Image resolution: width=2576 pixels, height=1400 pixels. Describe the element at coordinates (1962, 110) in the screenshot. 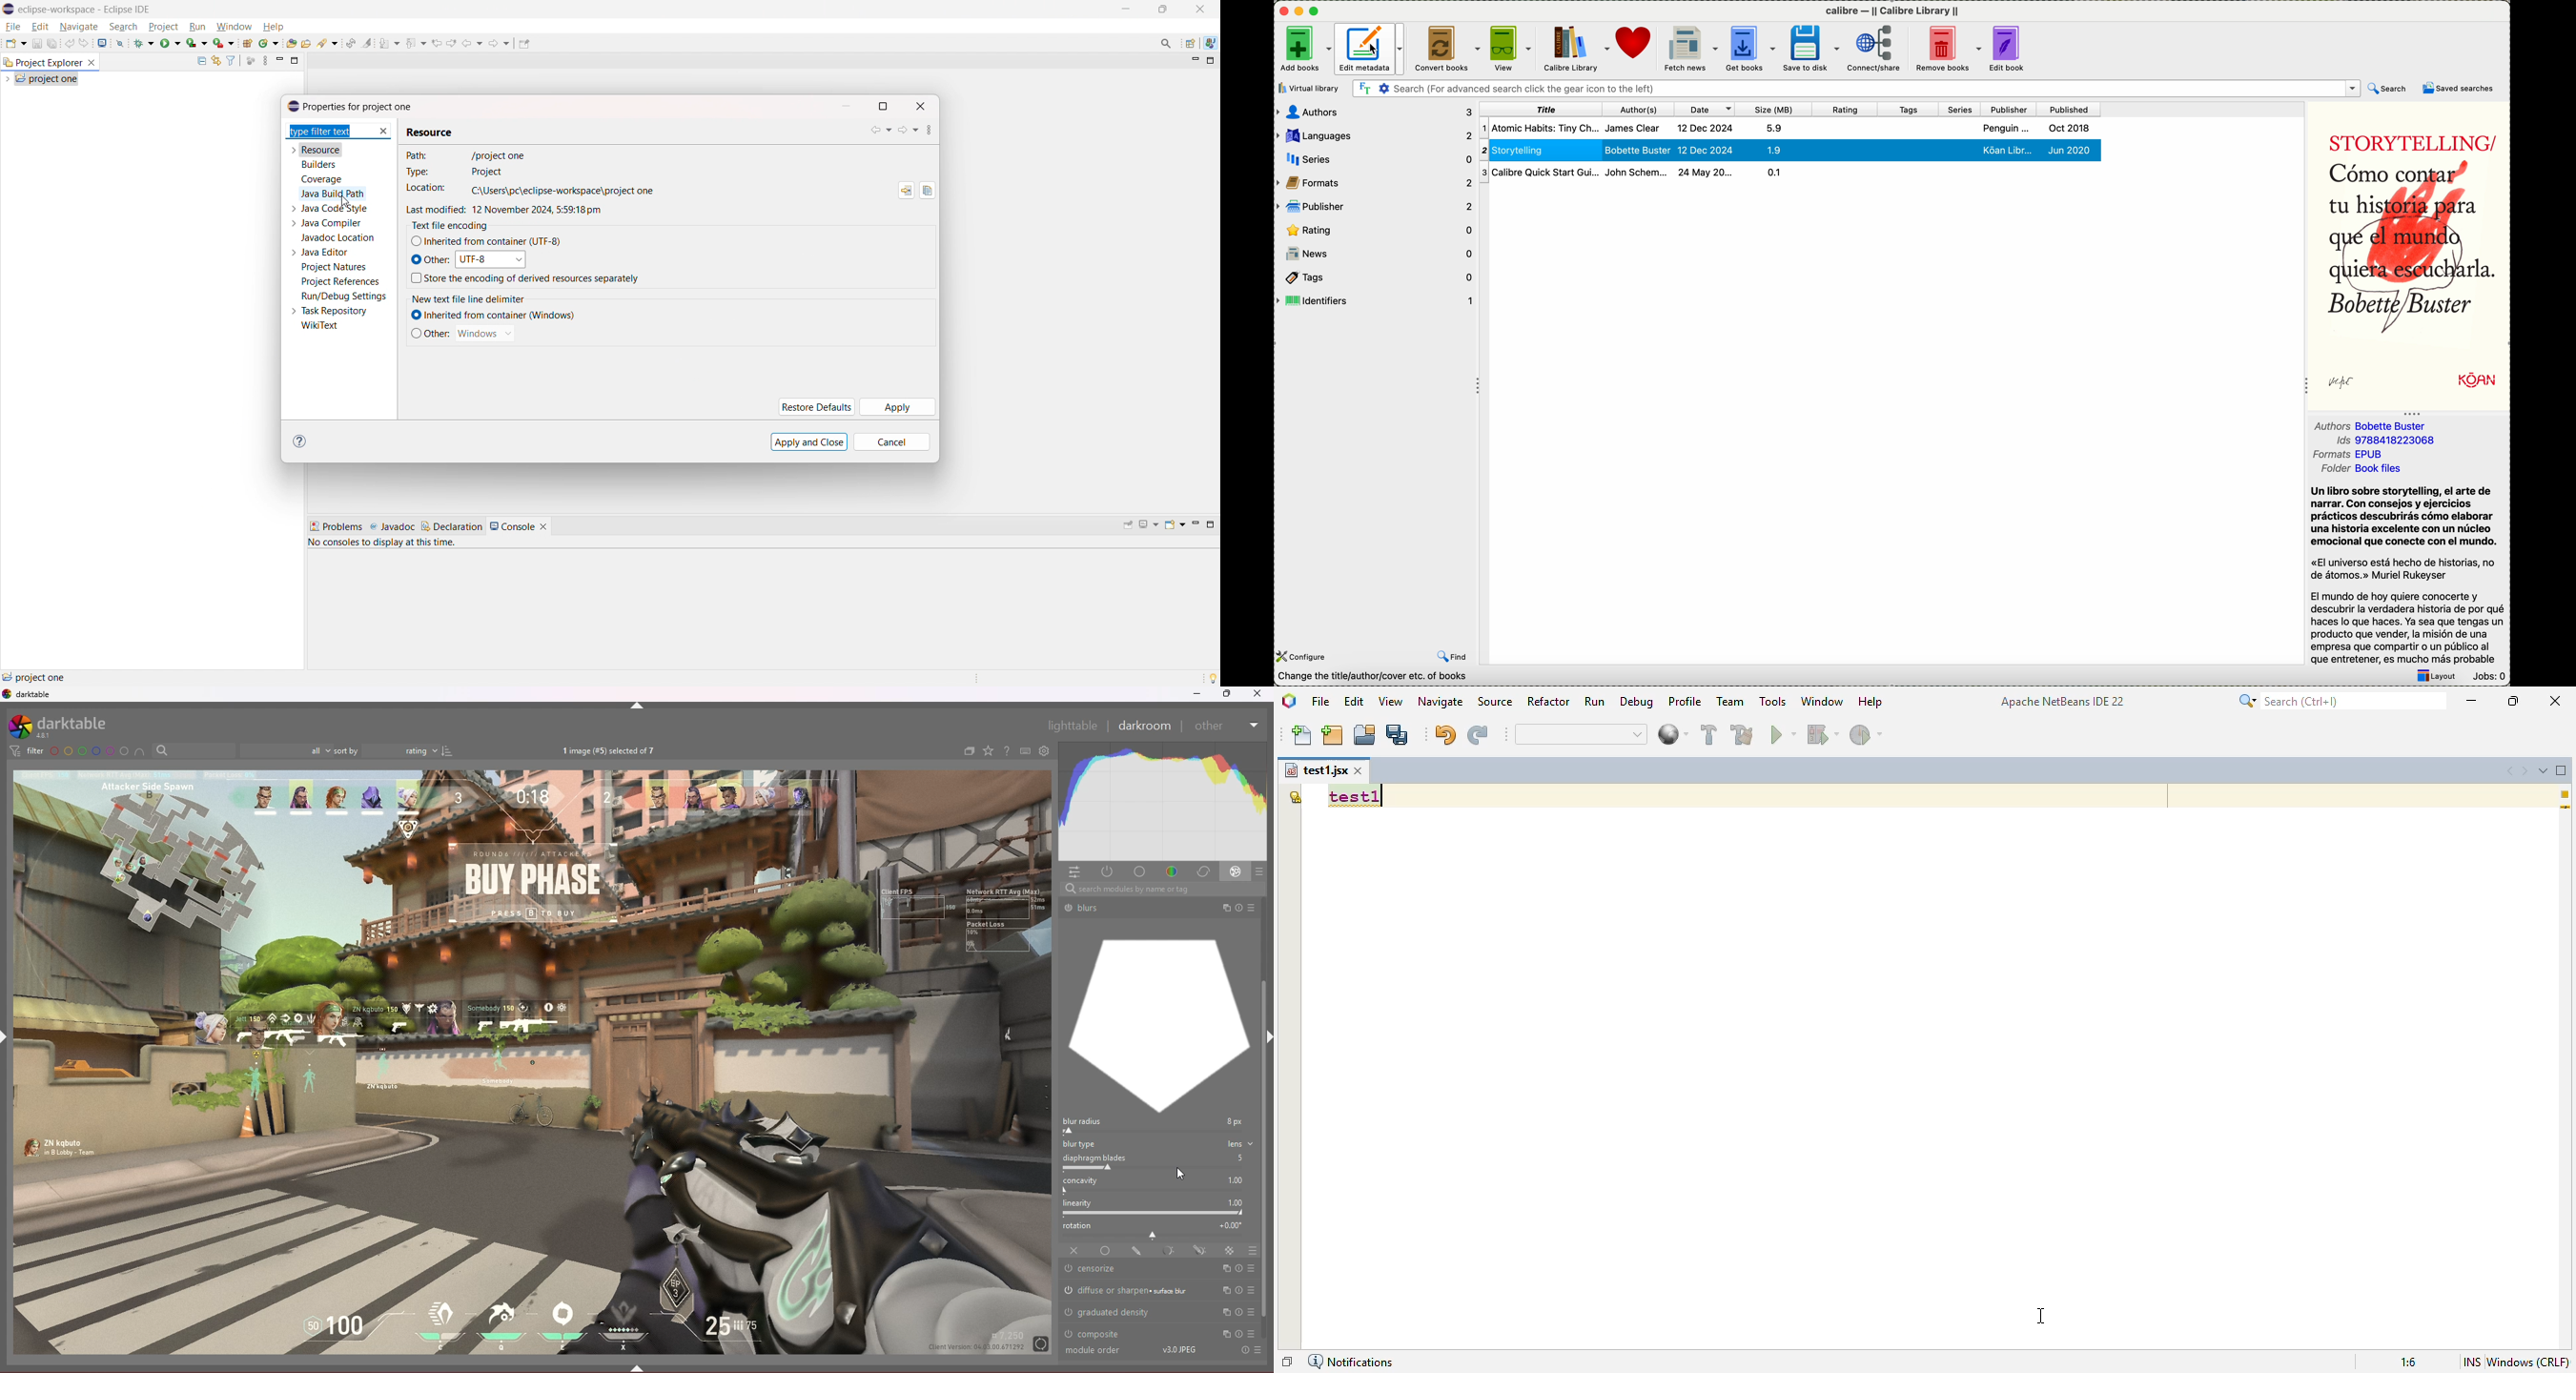

I see `series` at that location.